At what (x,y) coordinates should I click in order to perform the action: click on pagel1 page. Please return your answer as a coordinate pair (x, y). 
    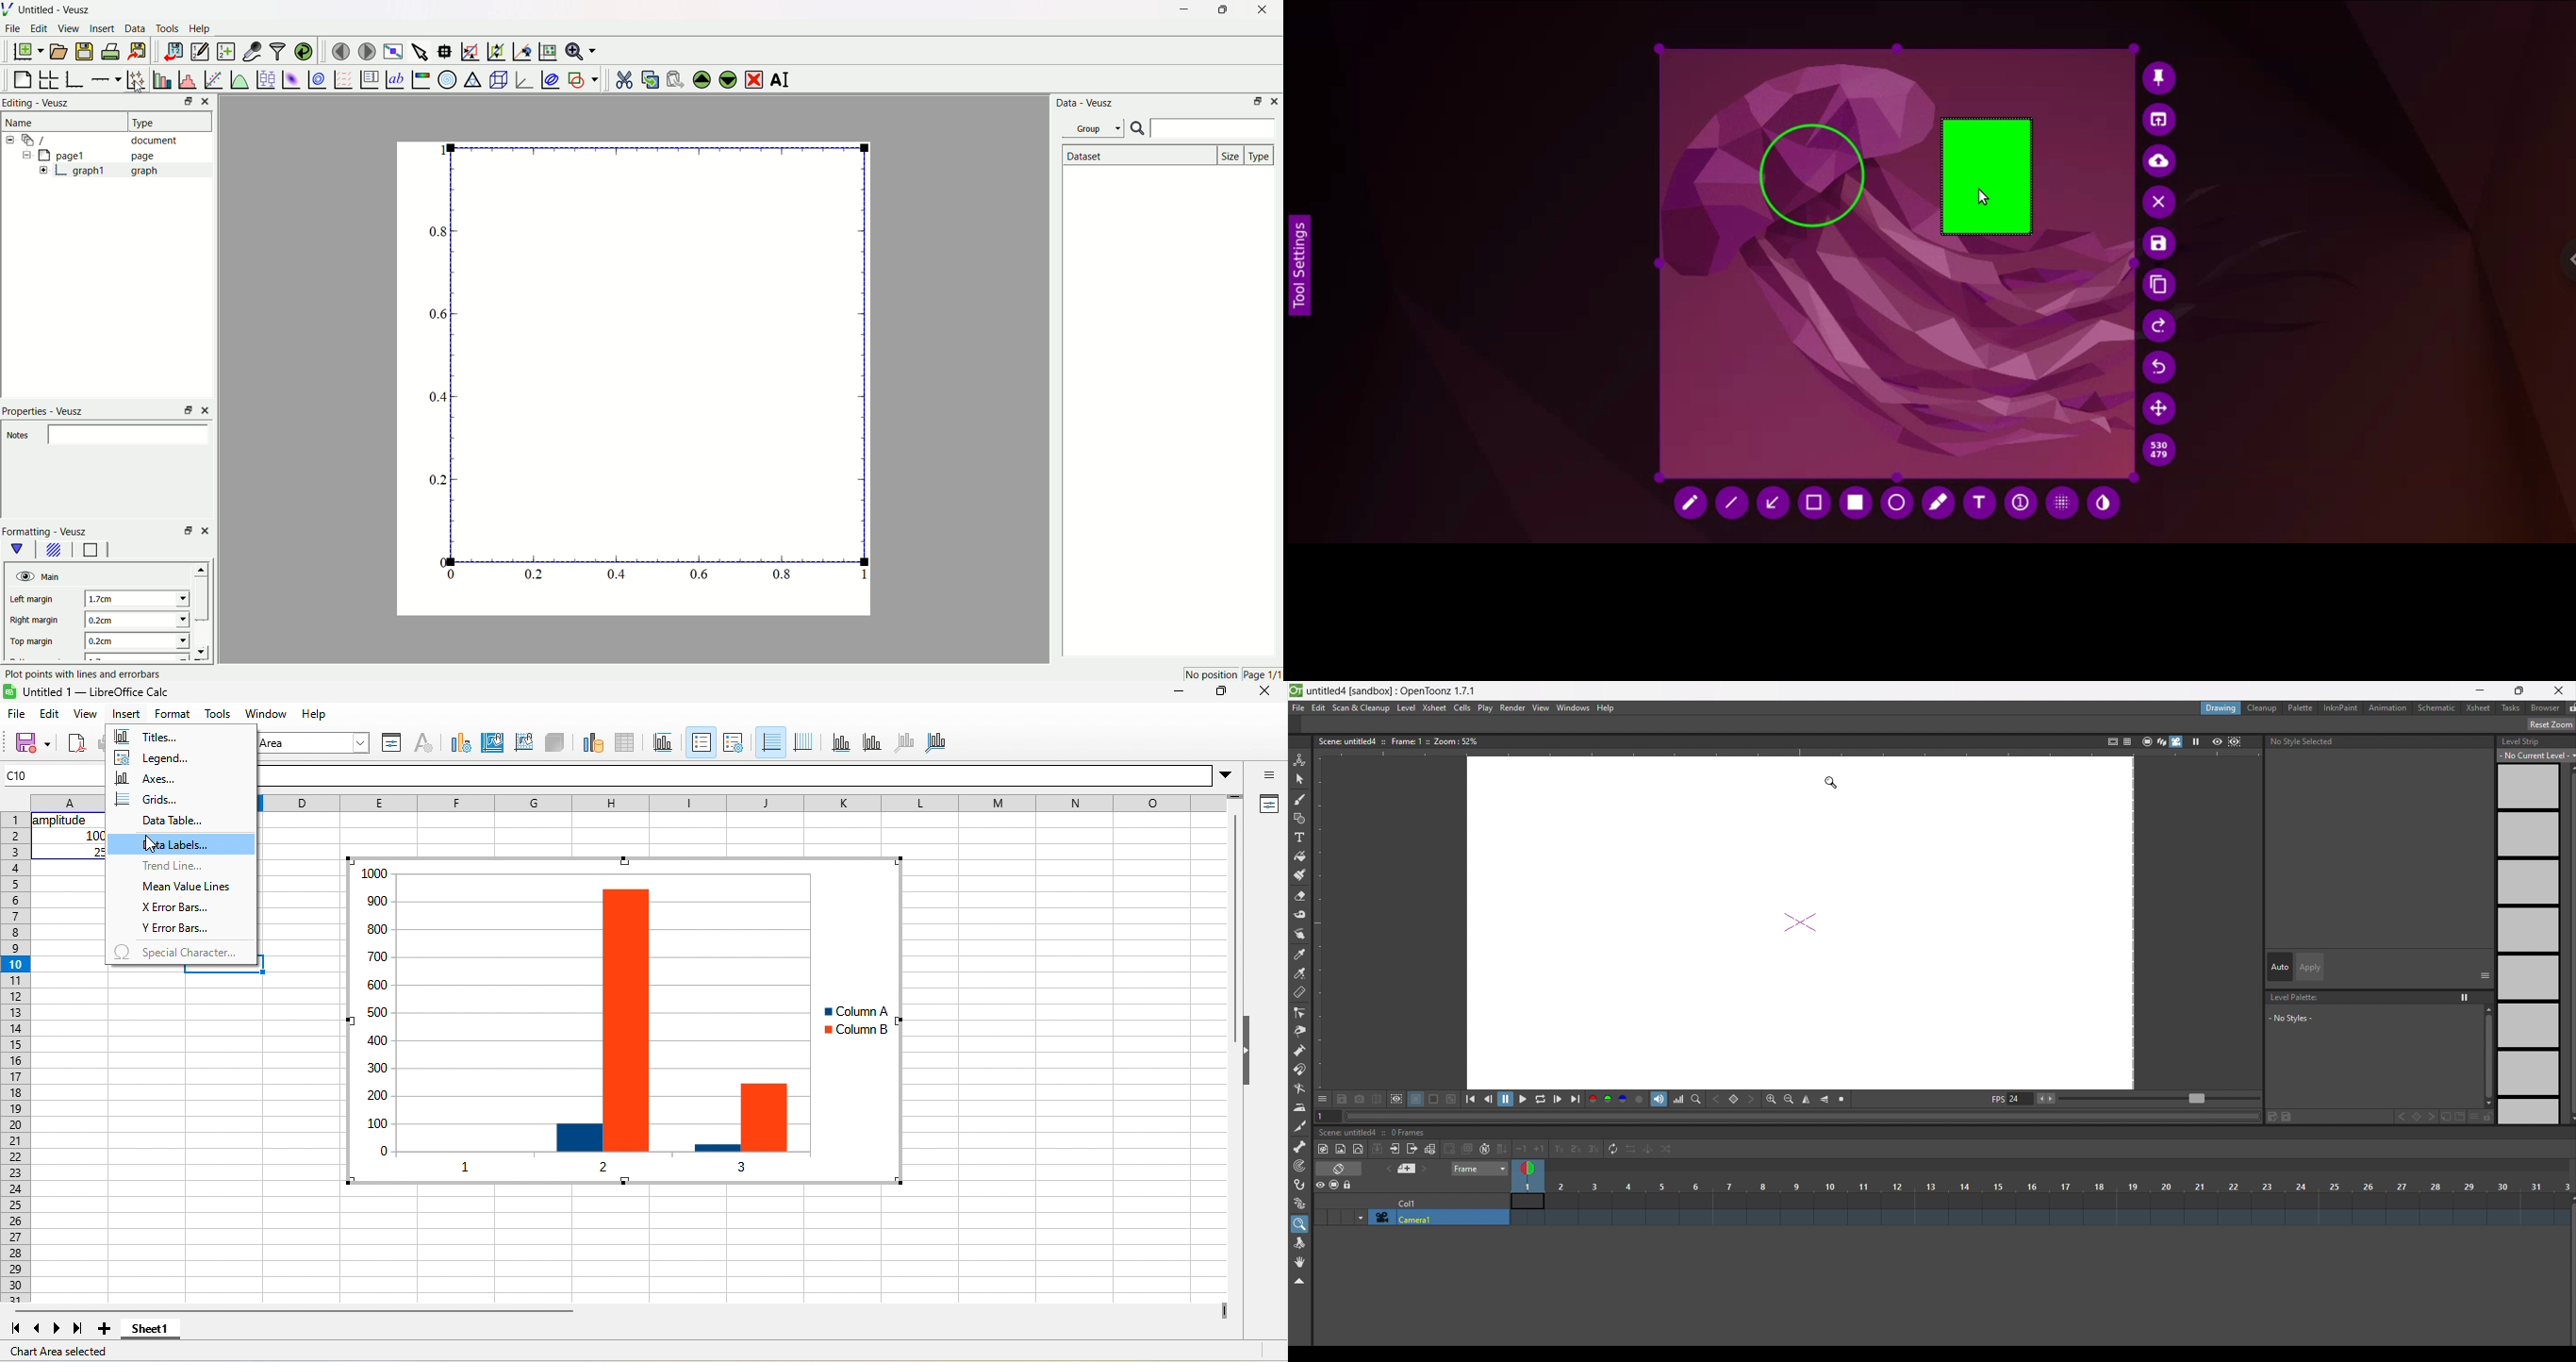
    Looking at the image, I should click on (107, 155).